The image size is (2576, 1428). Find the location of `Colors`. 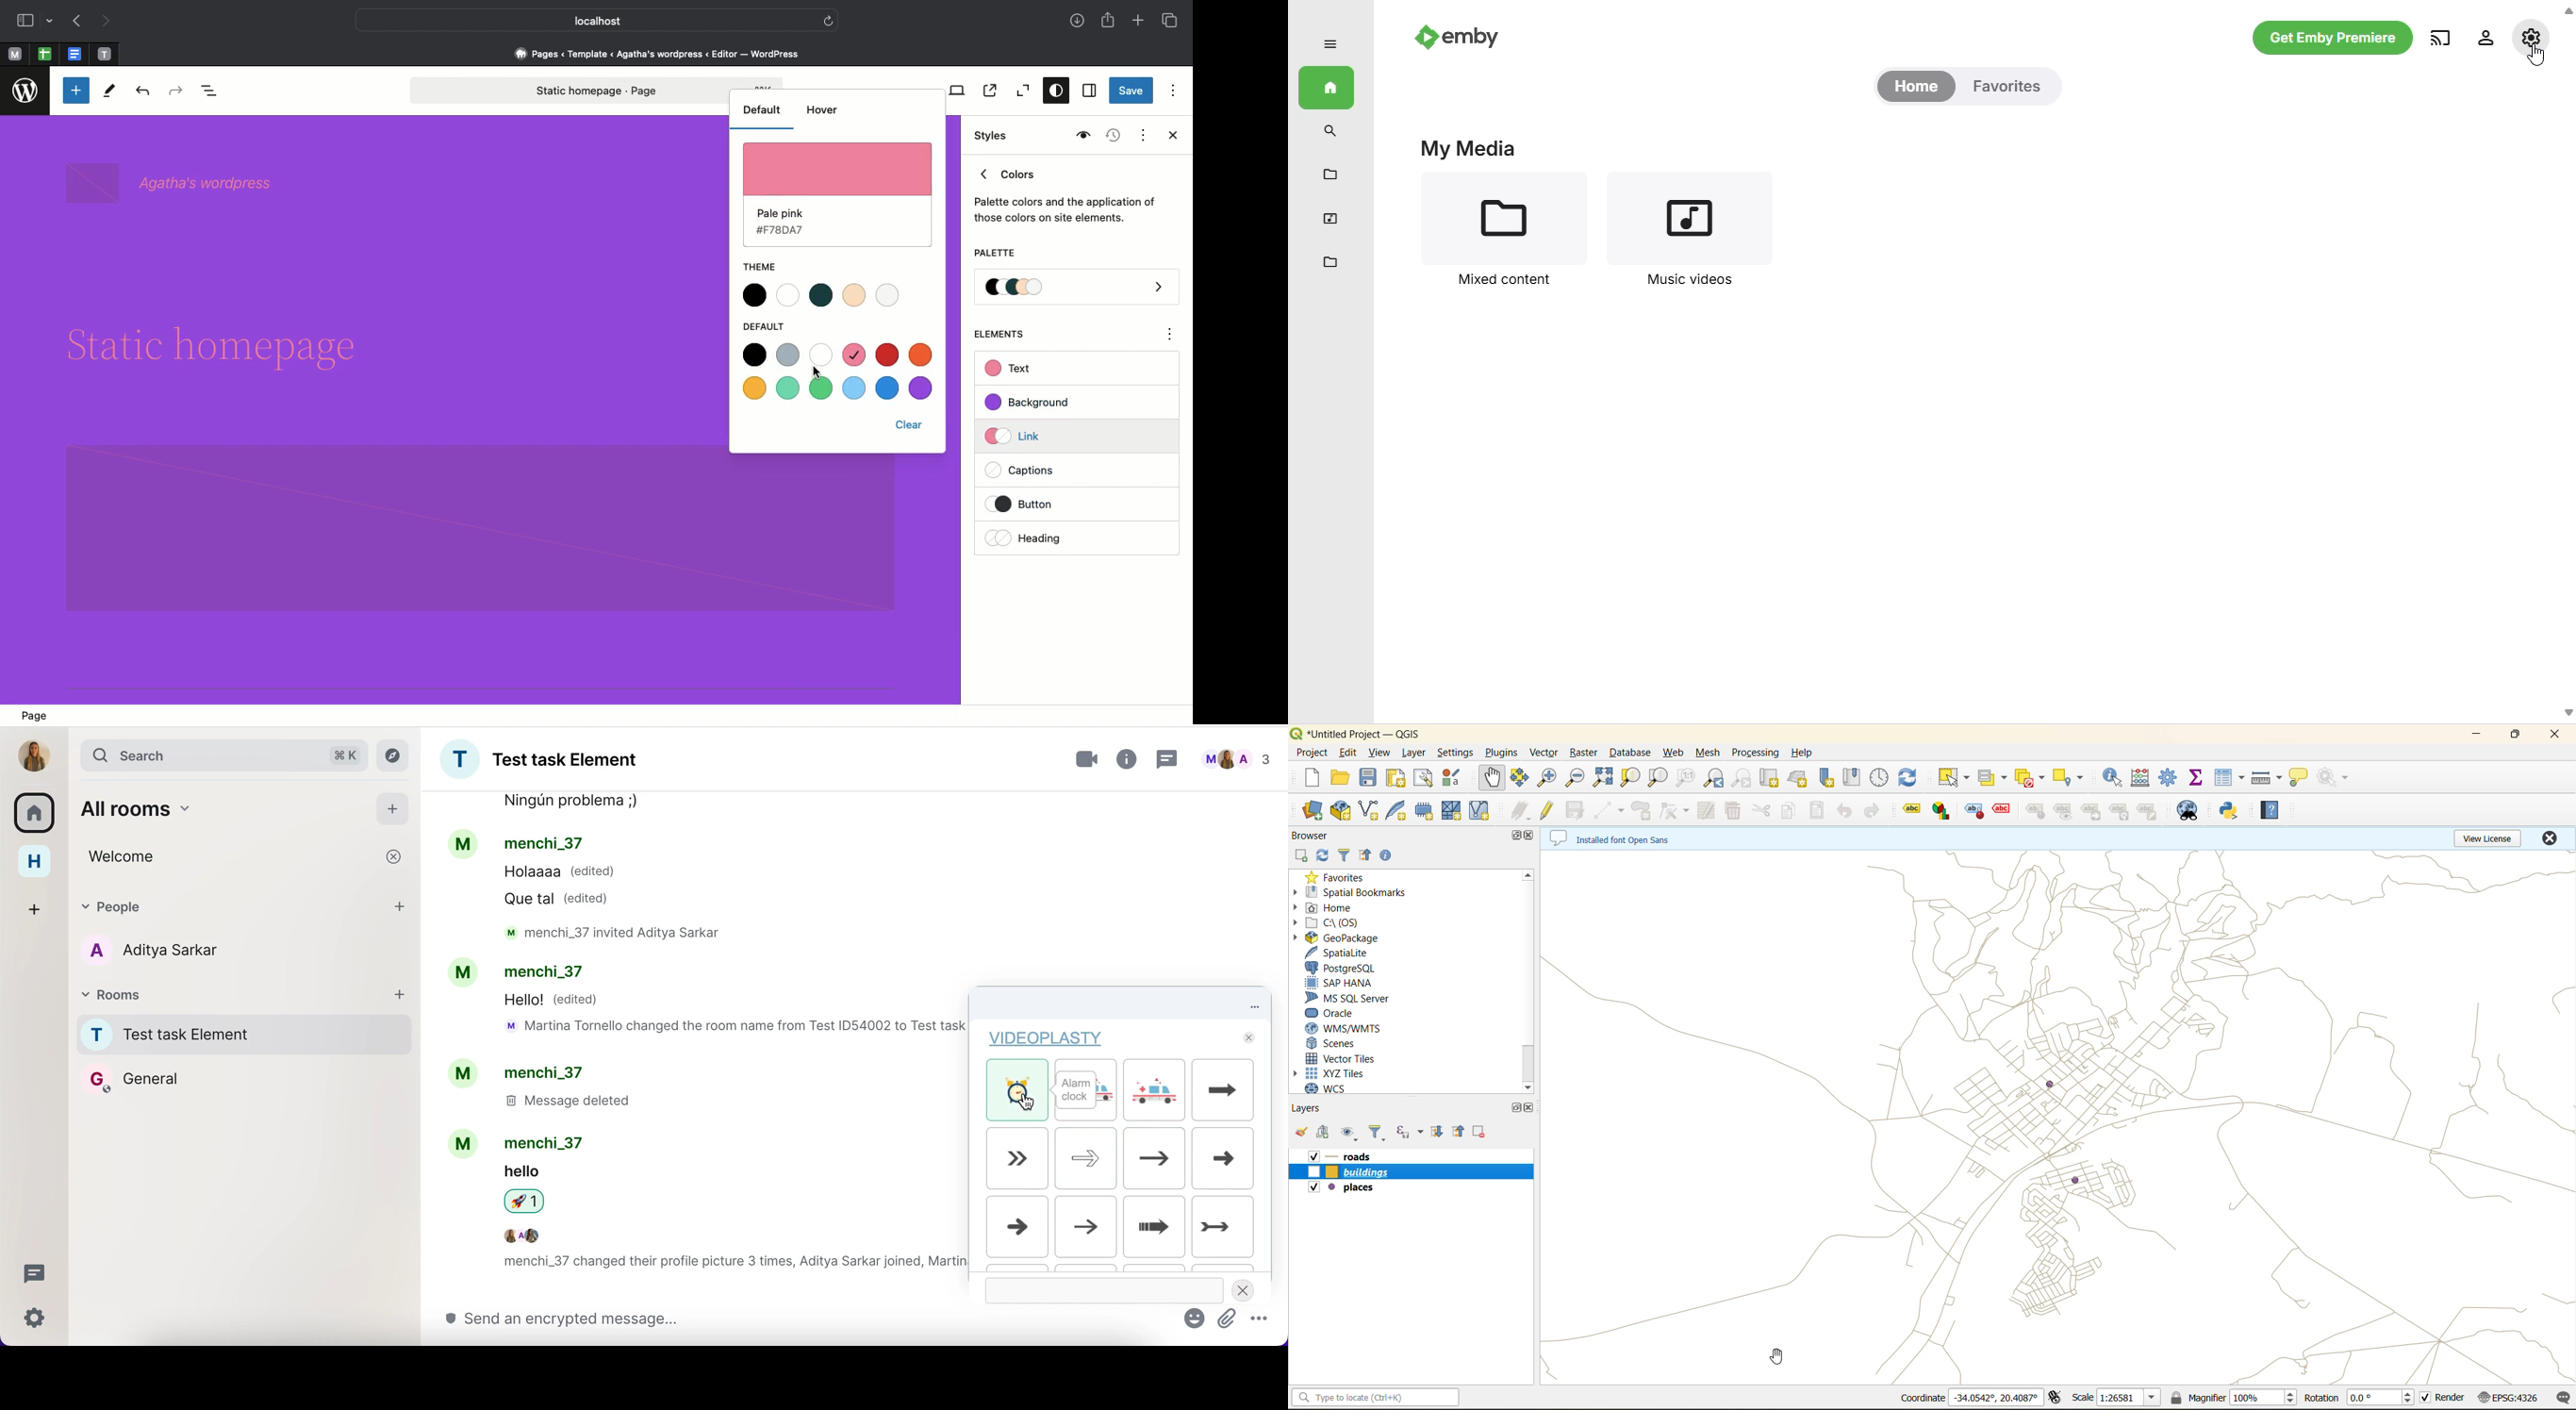

Colors is located at coordinates (1066, 192).